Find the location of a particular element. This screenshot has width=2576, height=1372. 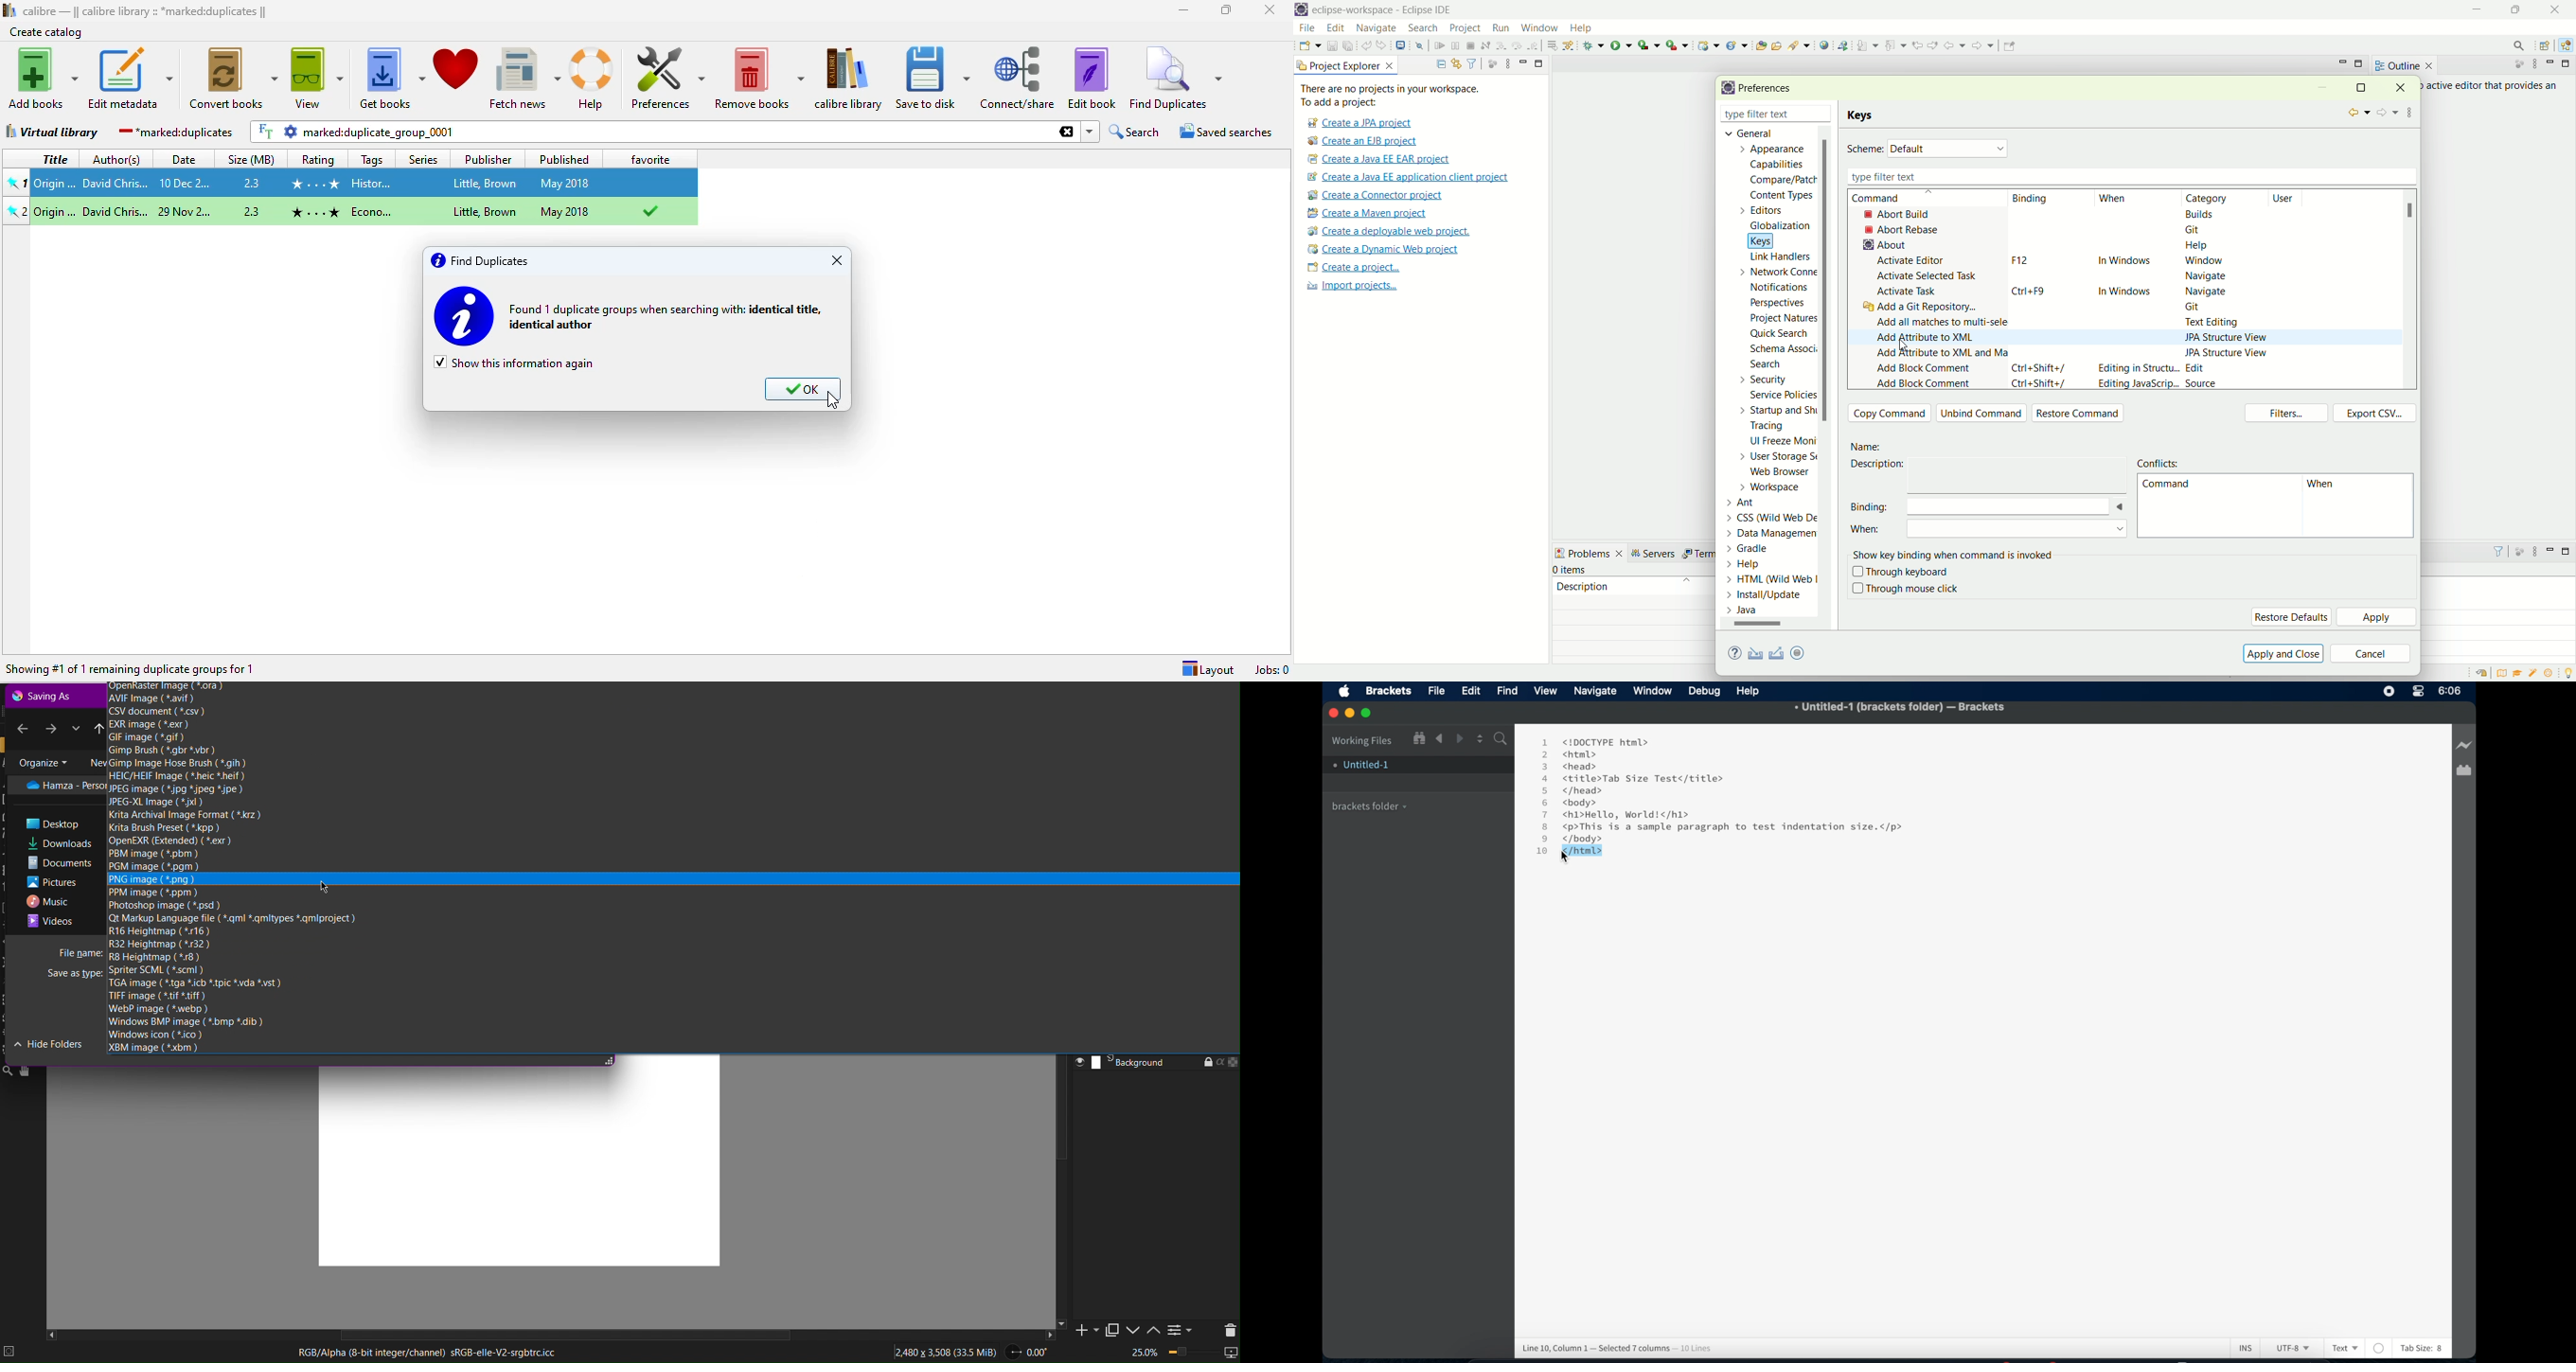

Calendar is located at coordinates (2463, 772).